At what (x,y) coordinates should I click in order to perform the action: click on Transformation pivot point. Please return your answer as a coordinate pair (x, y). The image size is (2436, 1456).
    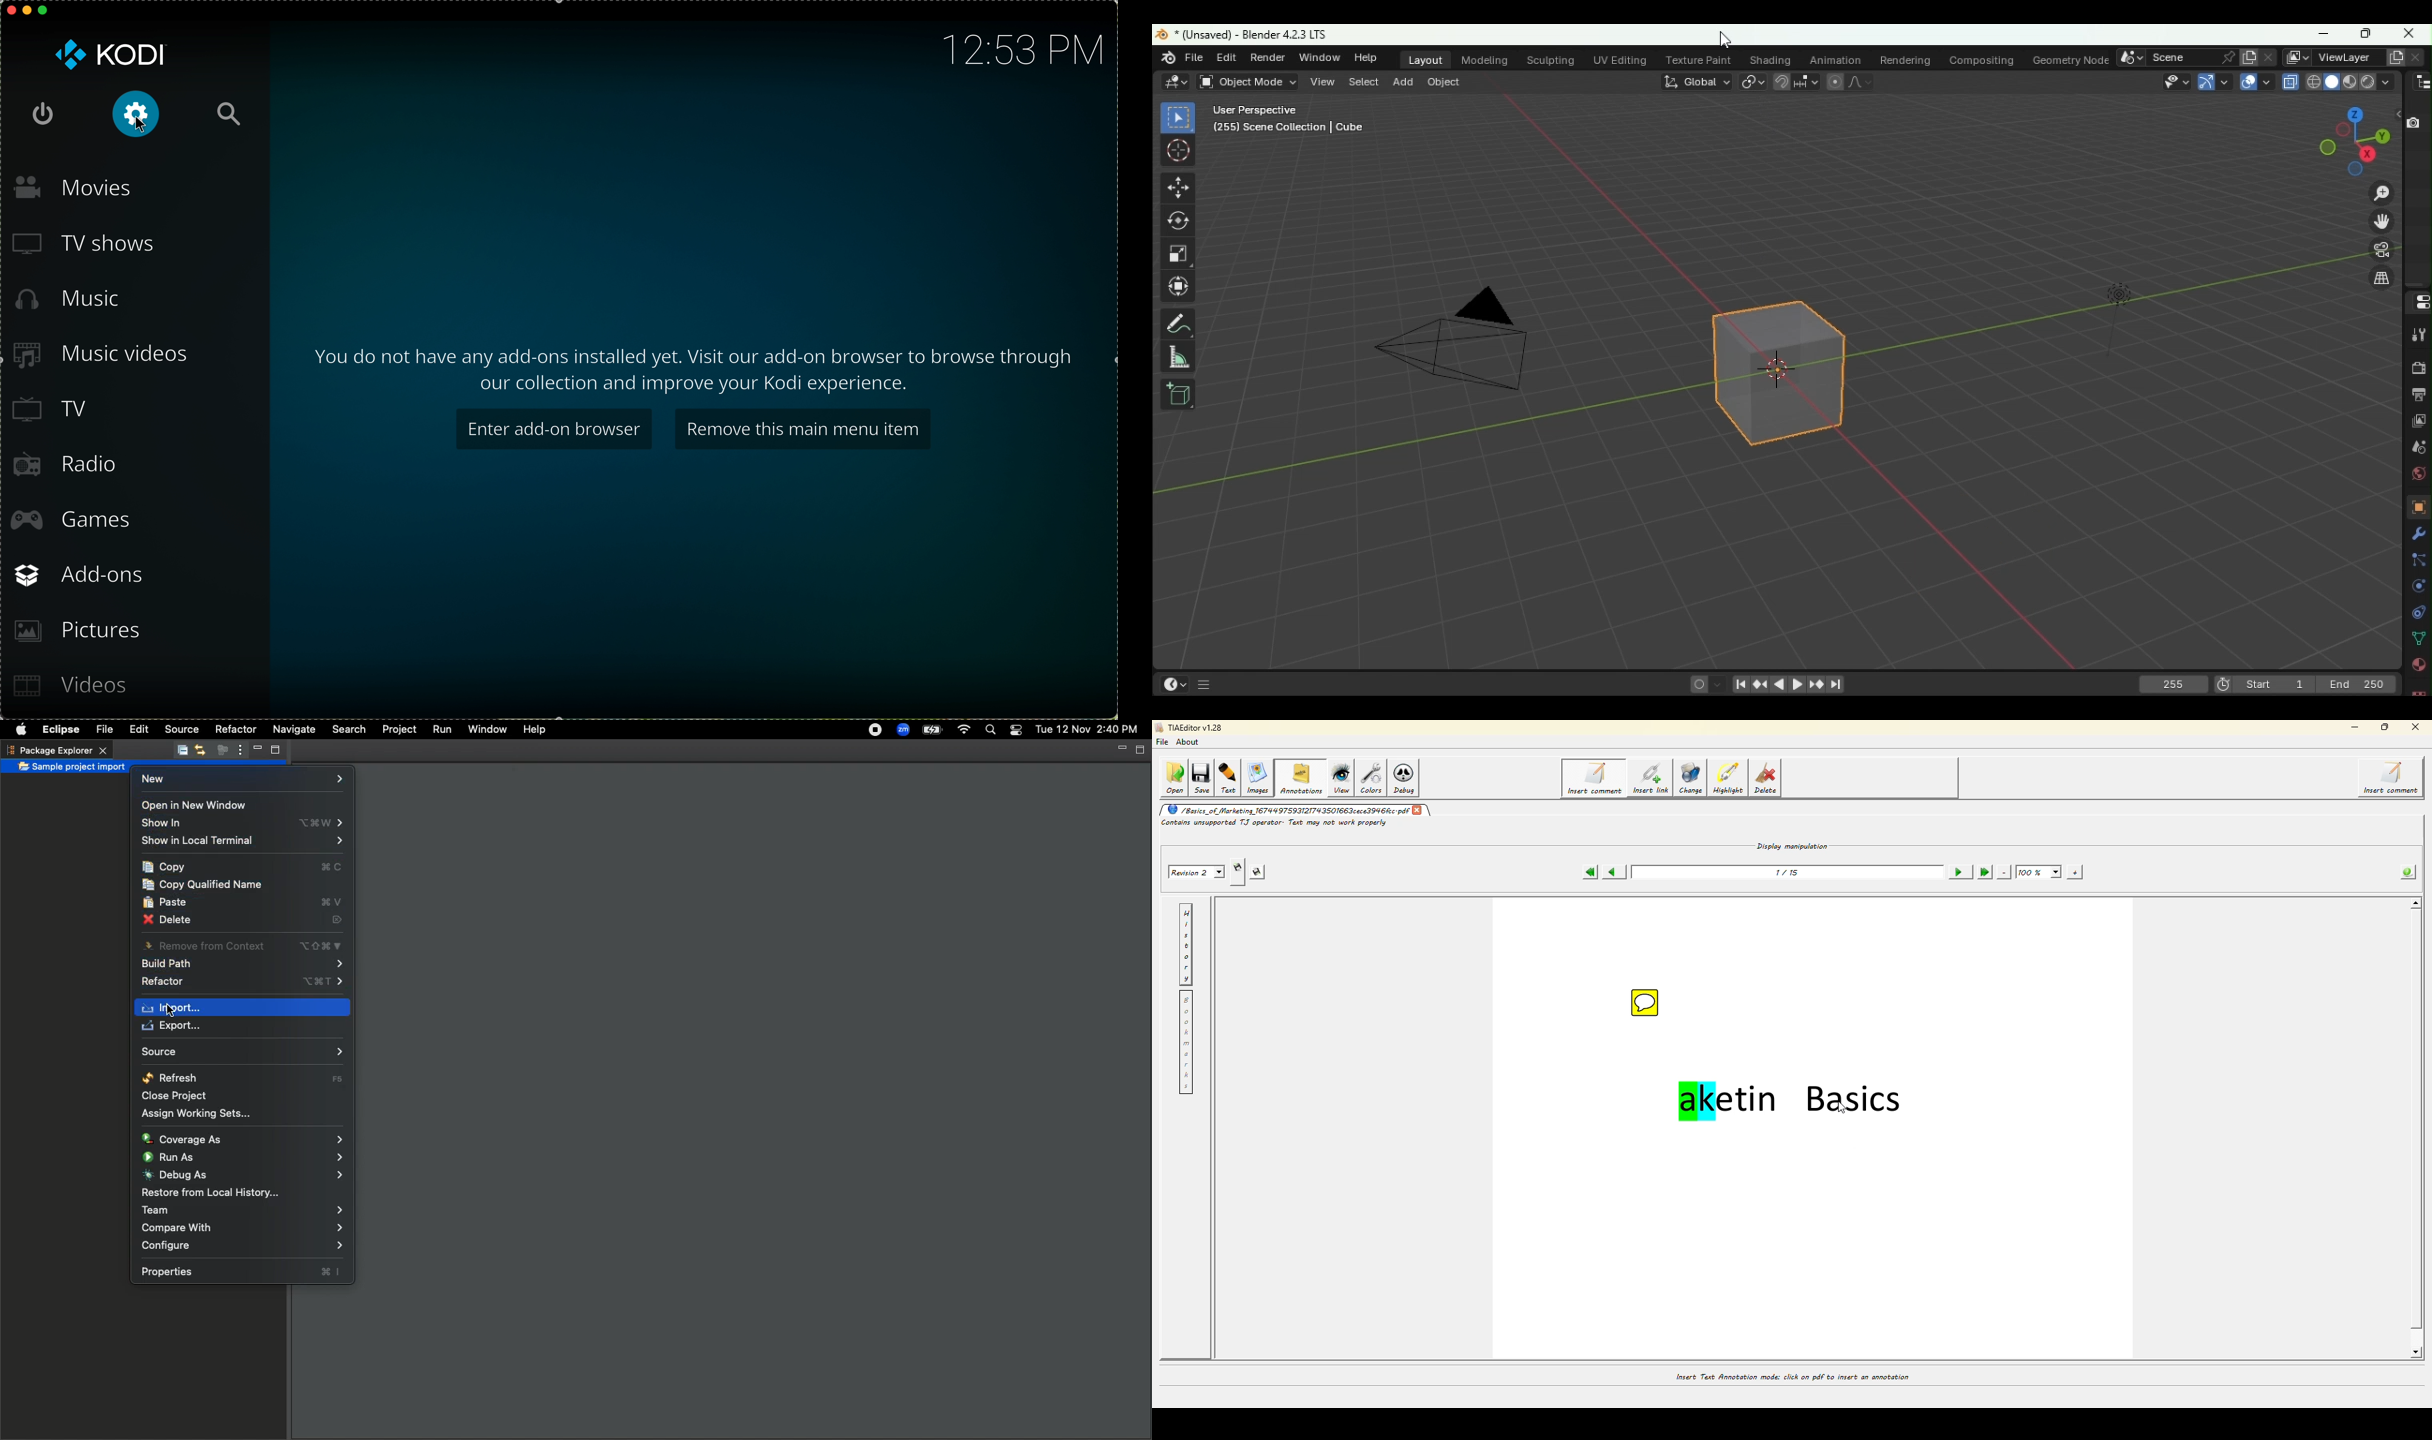
    Looking at the image, I should click on (1754, 82).